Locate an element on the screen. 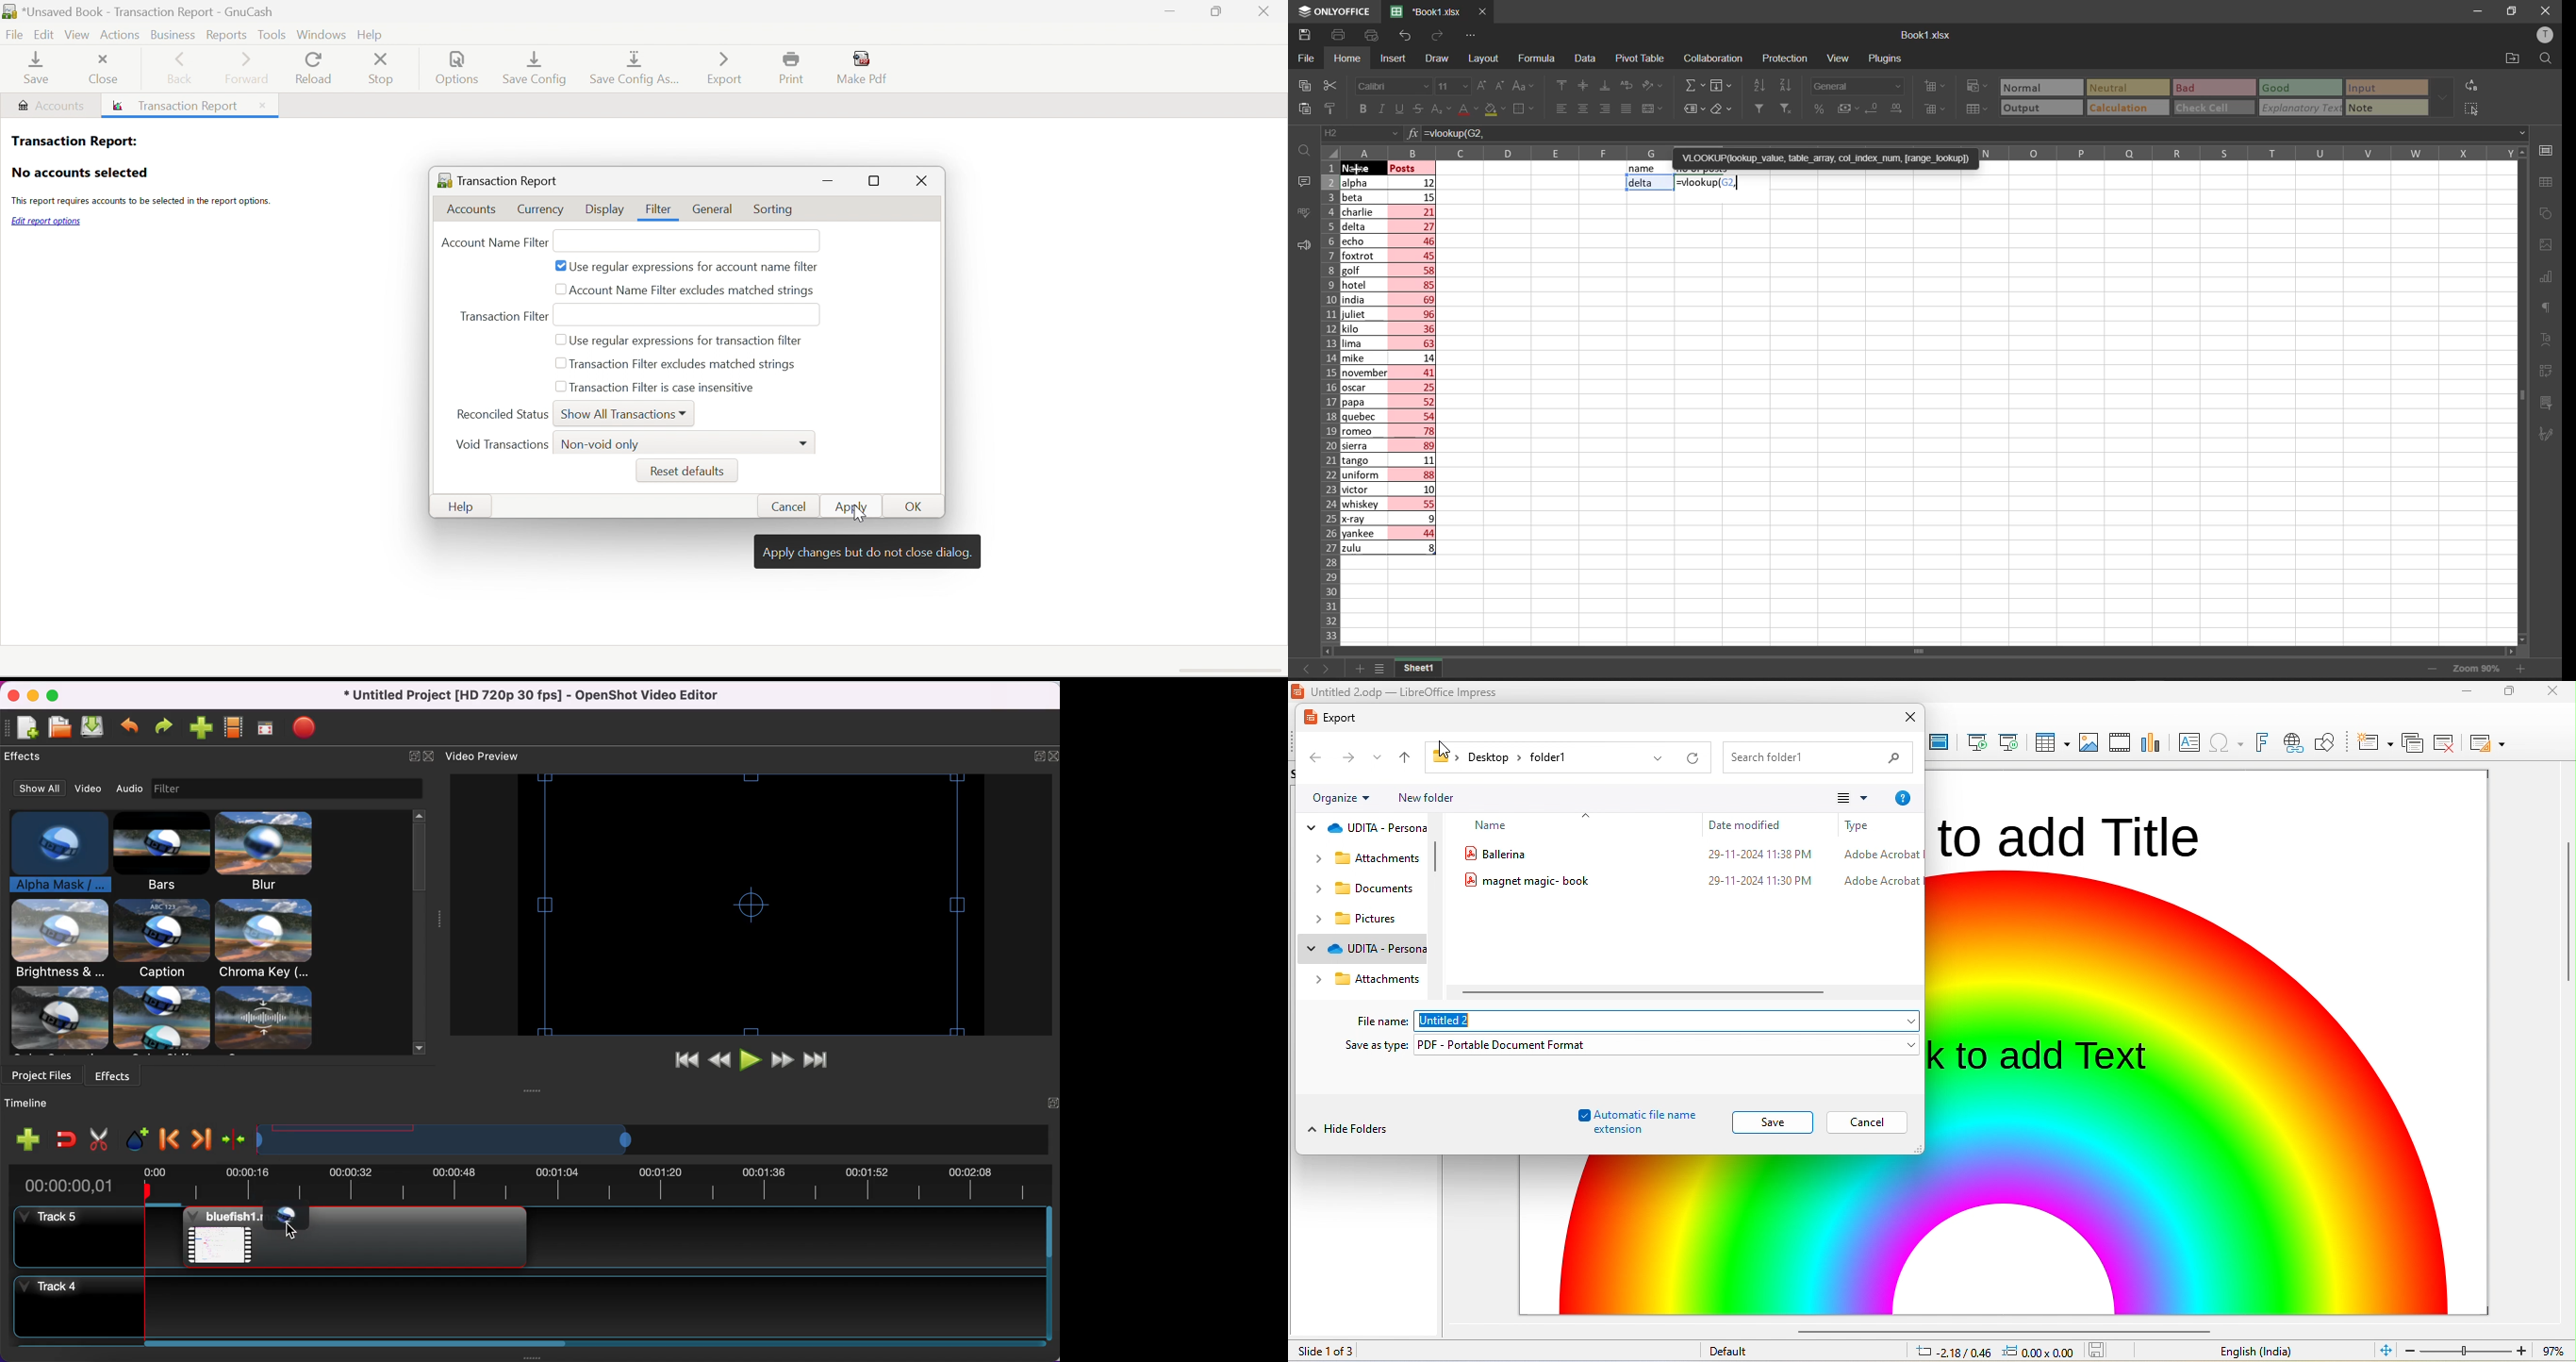 This screenshot has width=2576, height=1372. conditional formatting is located at coordinates (1976, 85).